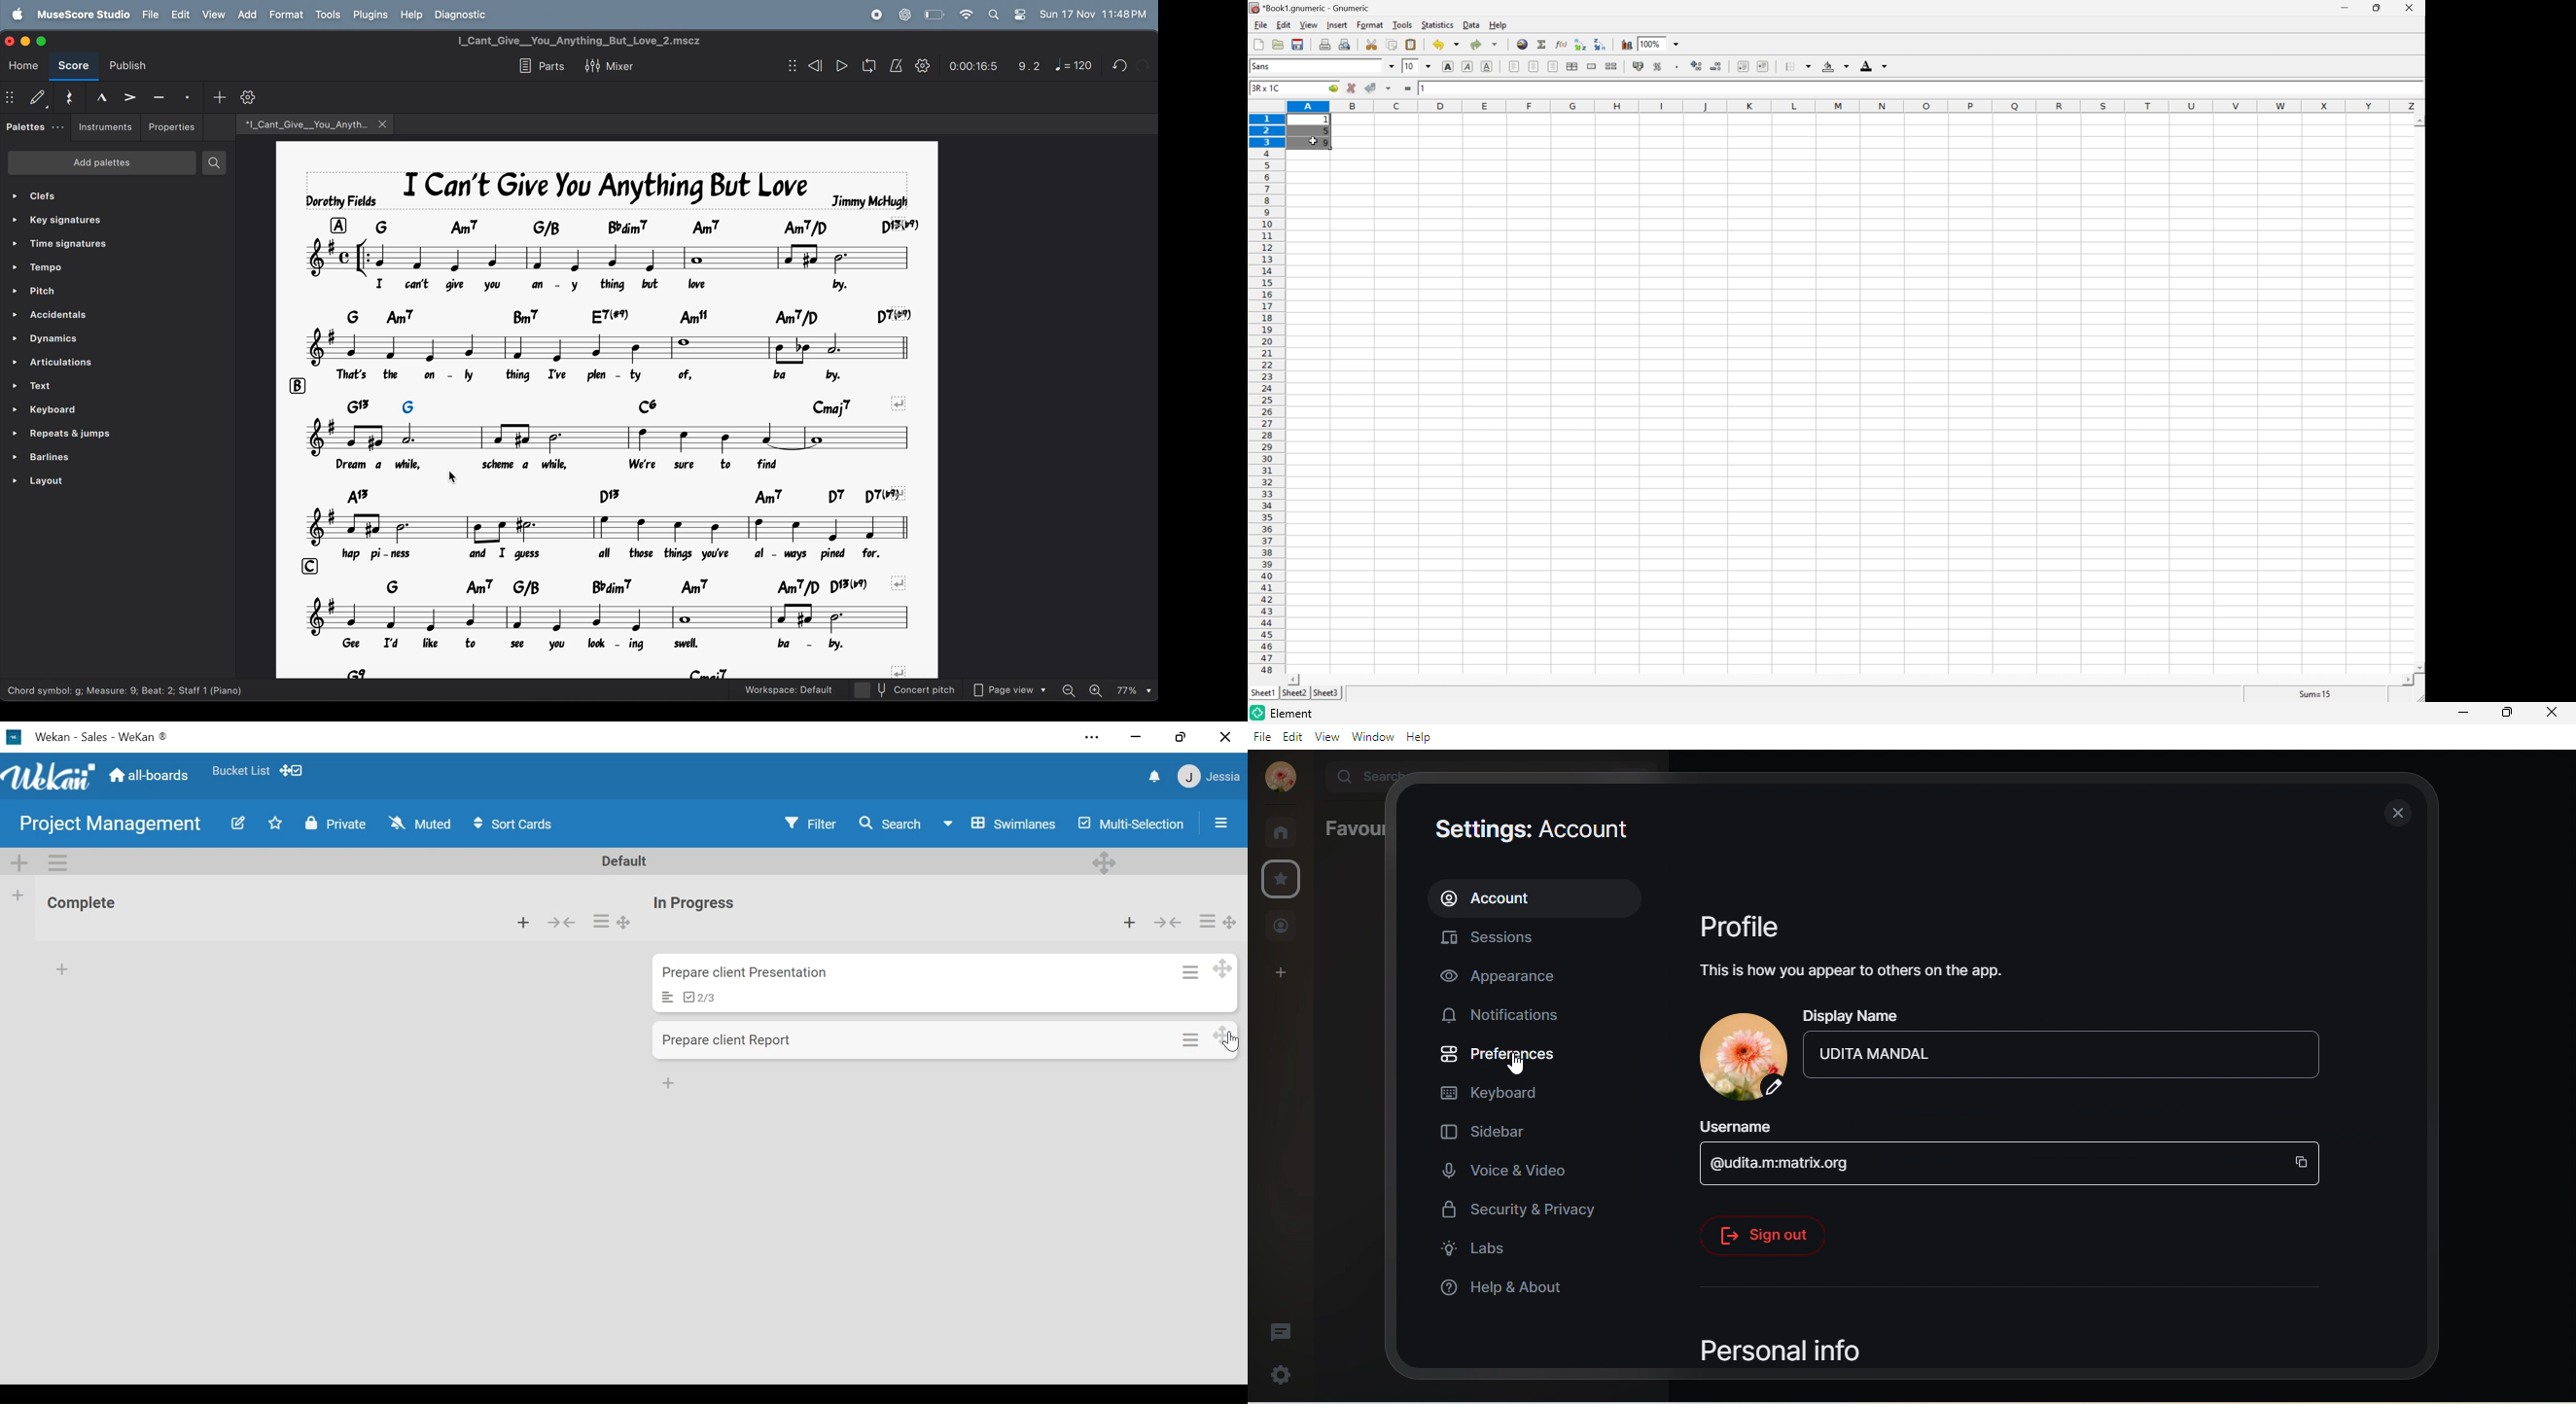 Image resolution: width=2576 pixels, height=1428 pixels. Describe the element at coordinates (935, 14) in the screenshot. I see `battery` at that location.